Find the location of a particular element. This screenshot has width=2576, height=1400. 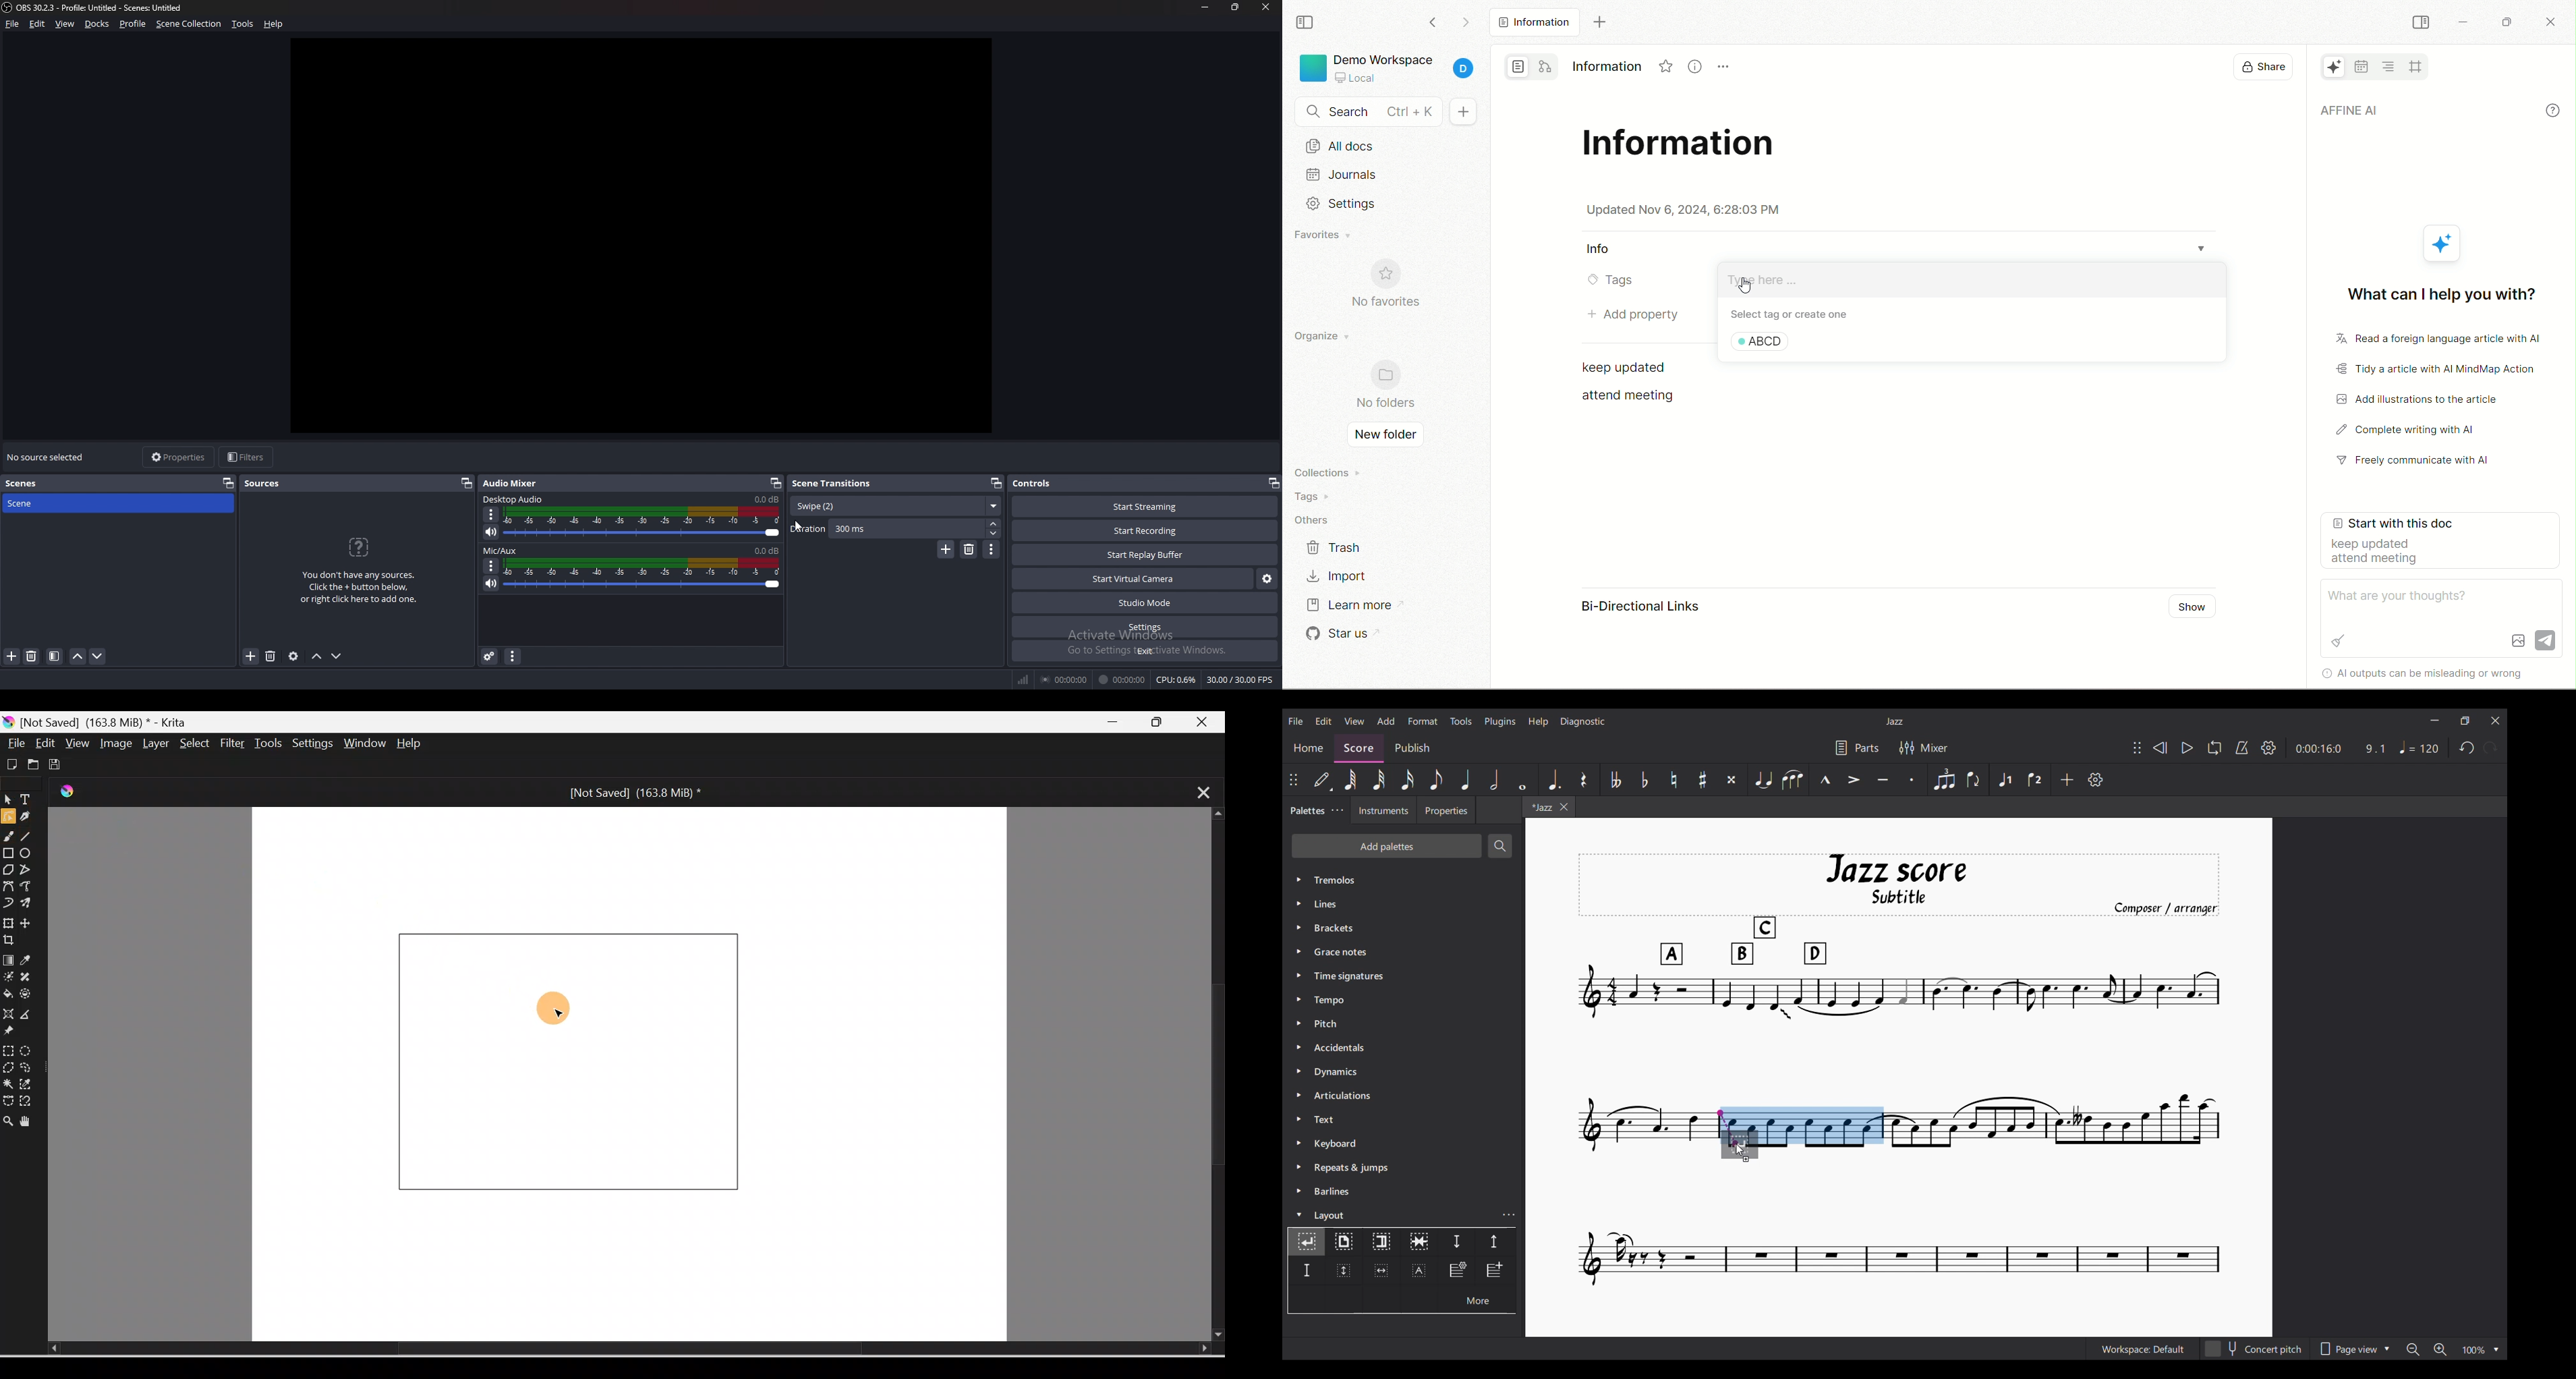

Toggle double sharp is located at coordinates (1732, 780).